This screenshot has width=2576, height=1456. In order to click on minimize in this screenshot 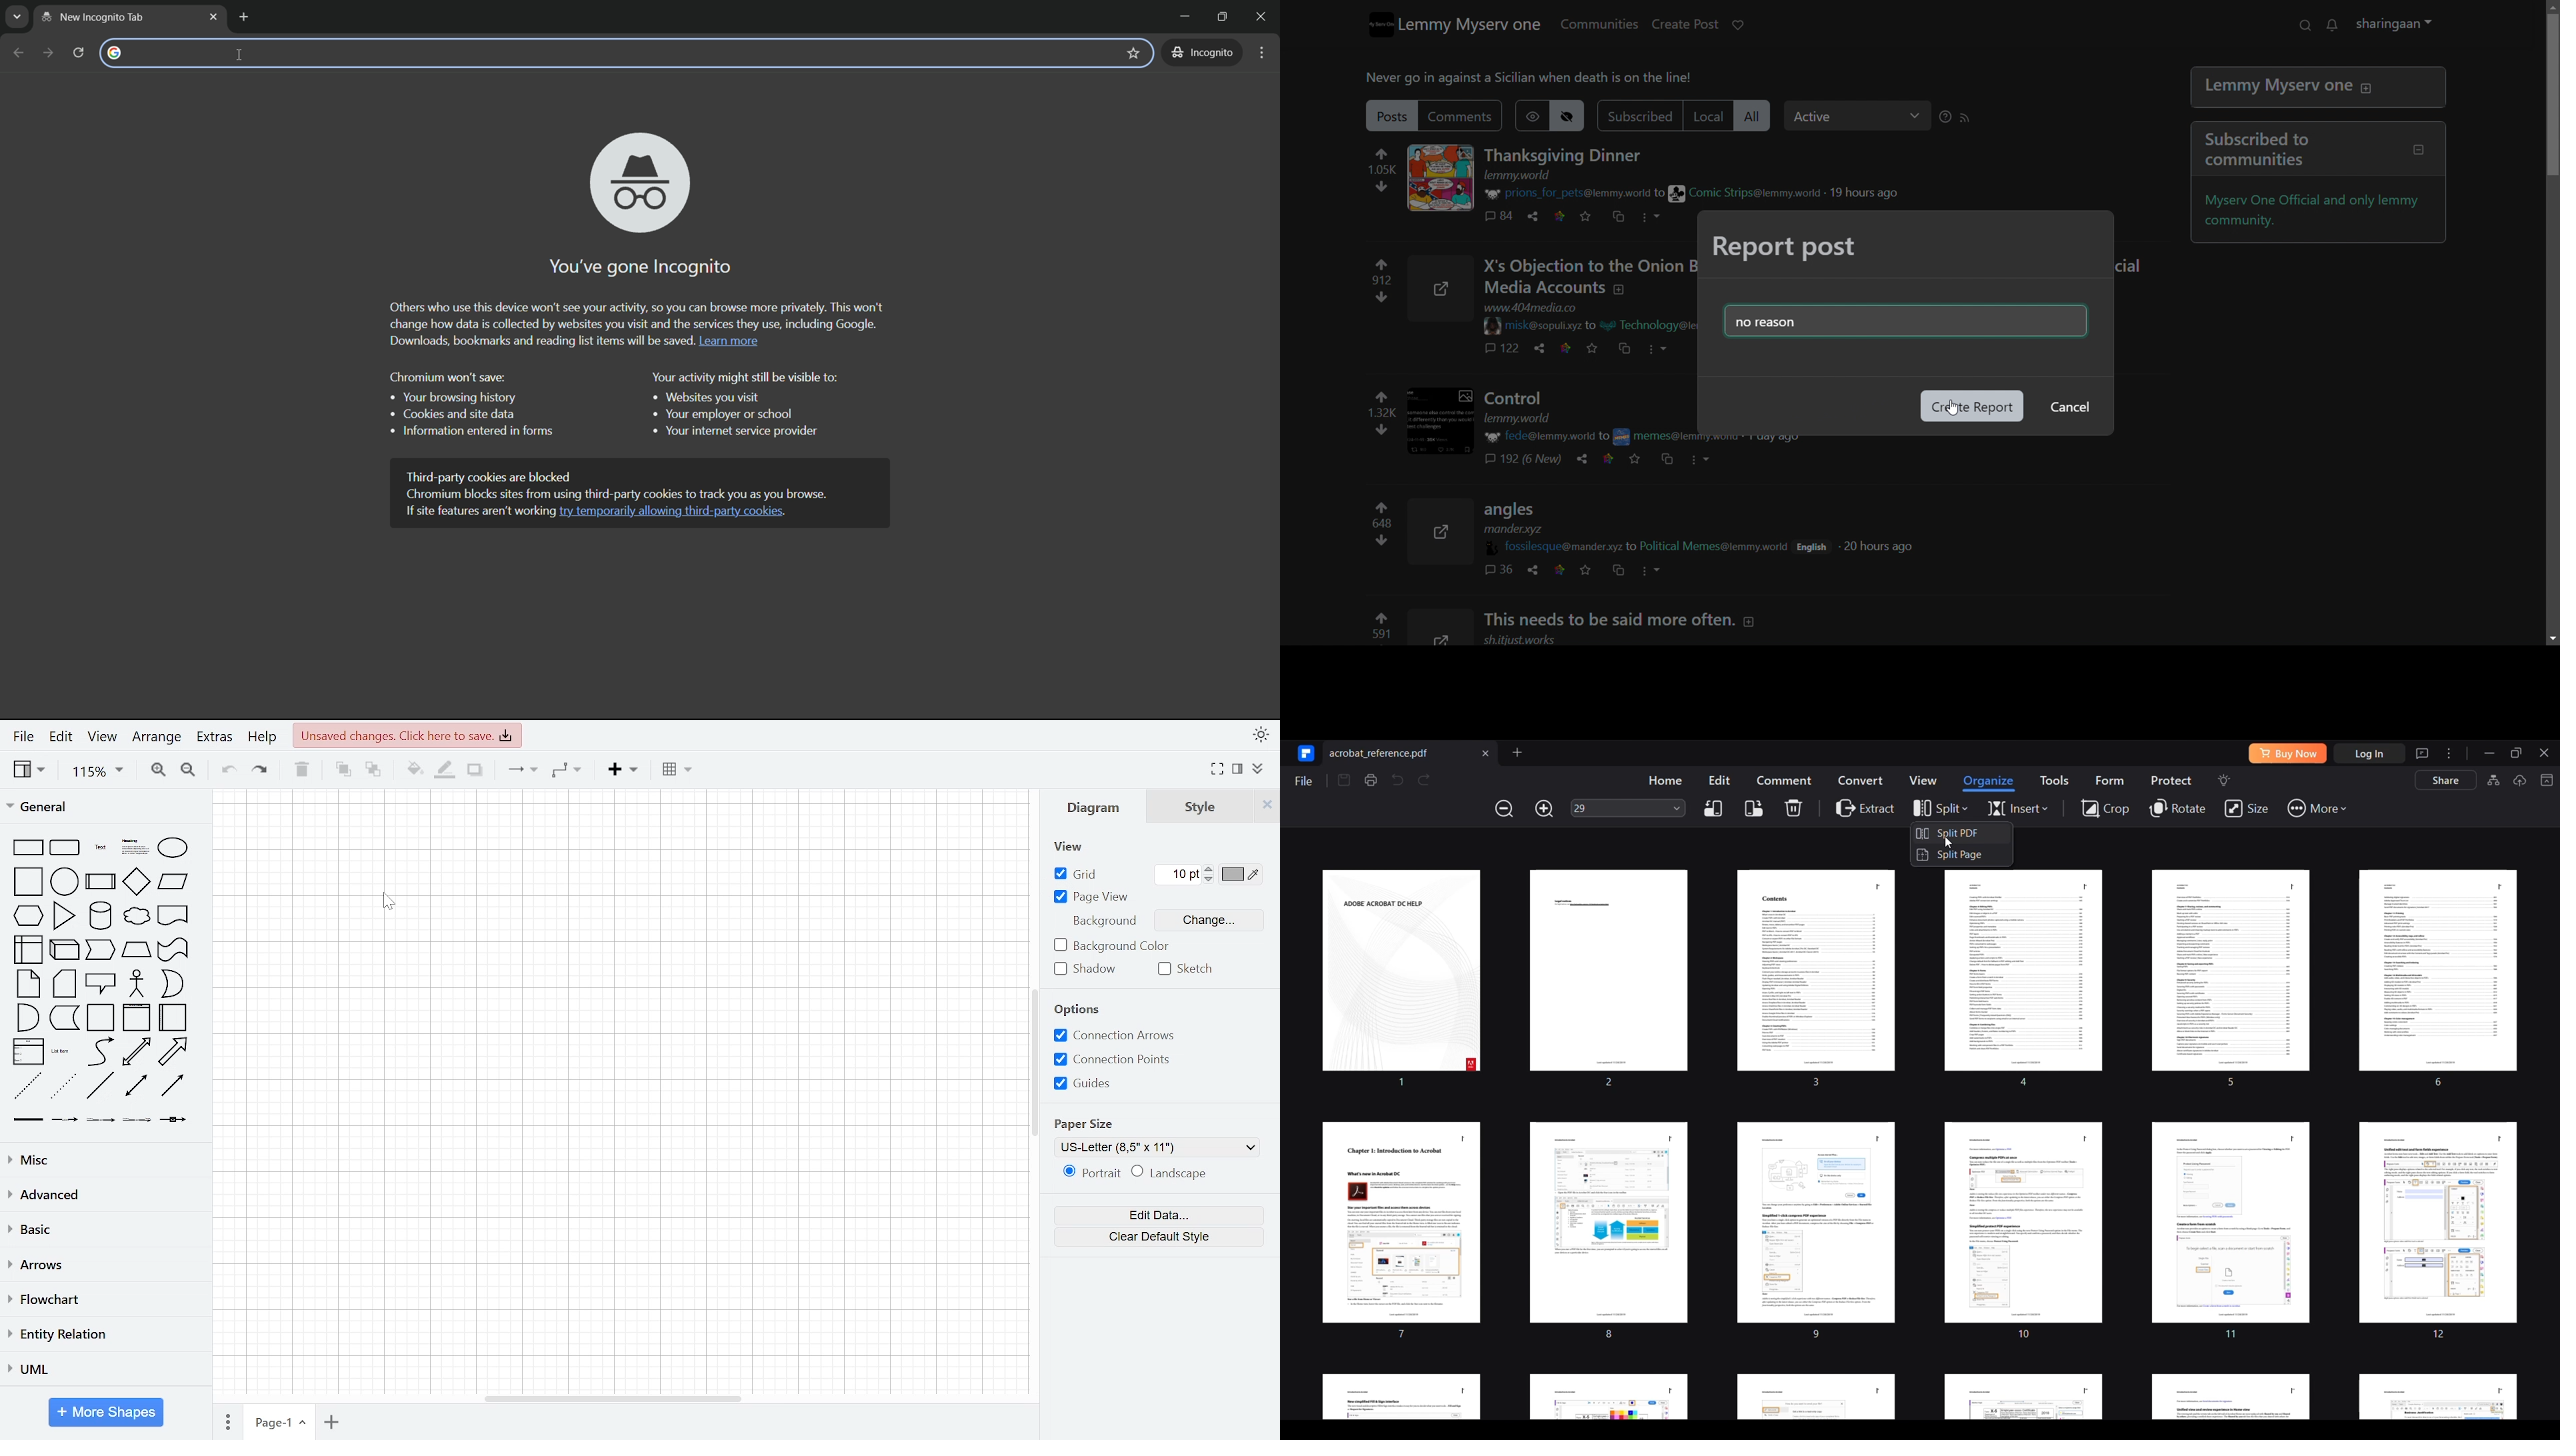, I will do `click(1179, 18)`.